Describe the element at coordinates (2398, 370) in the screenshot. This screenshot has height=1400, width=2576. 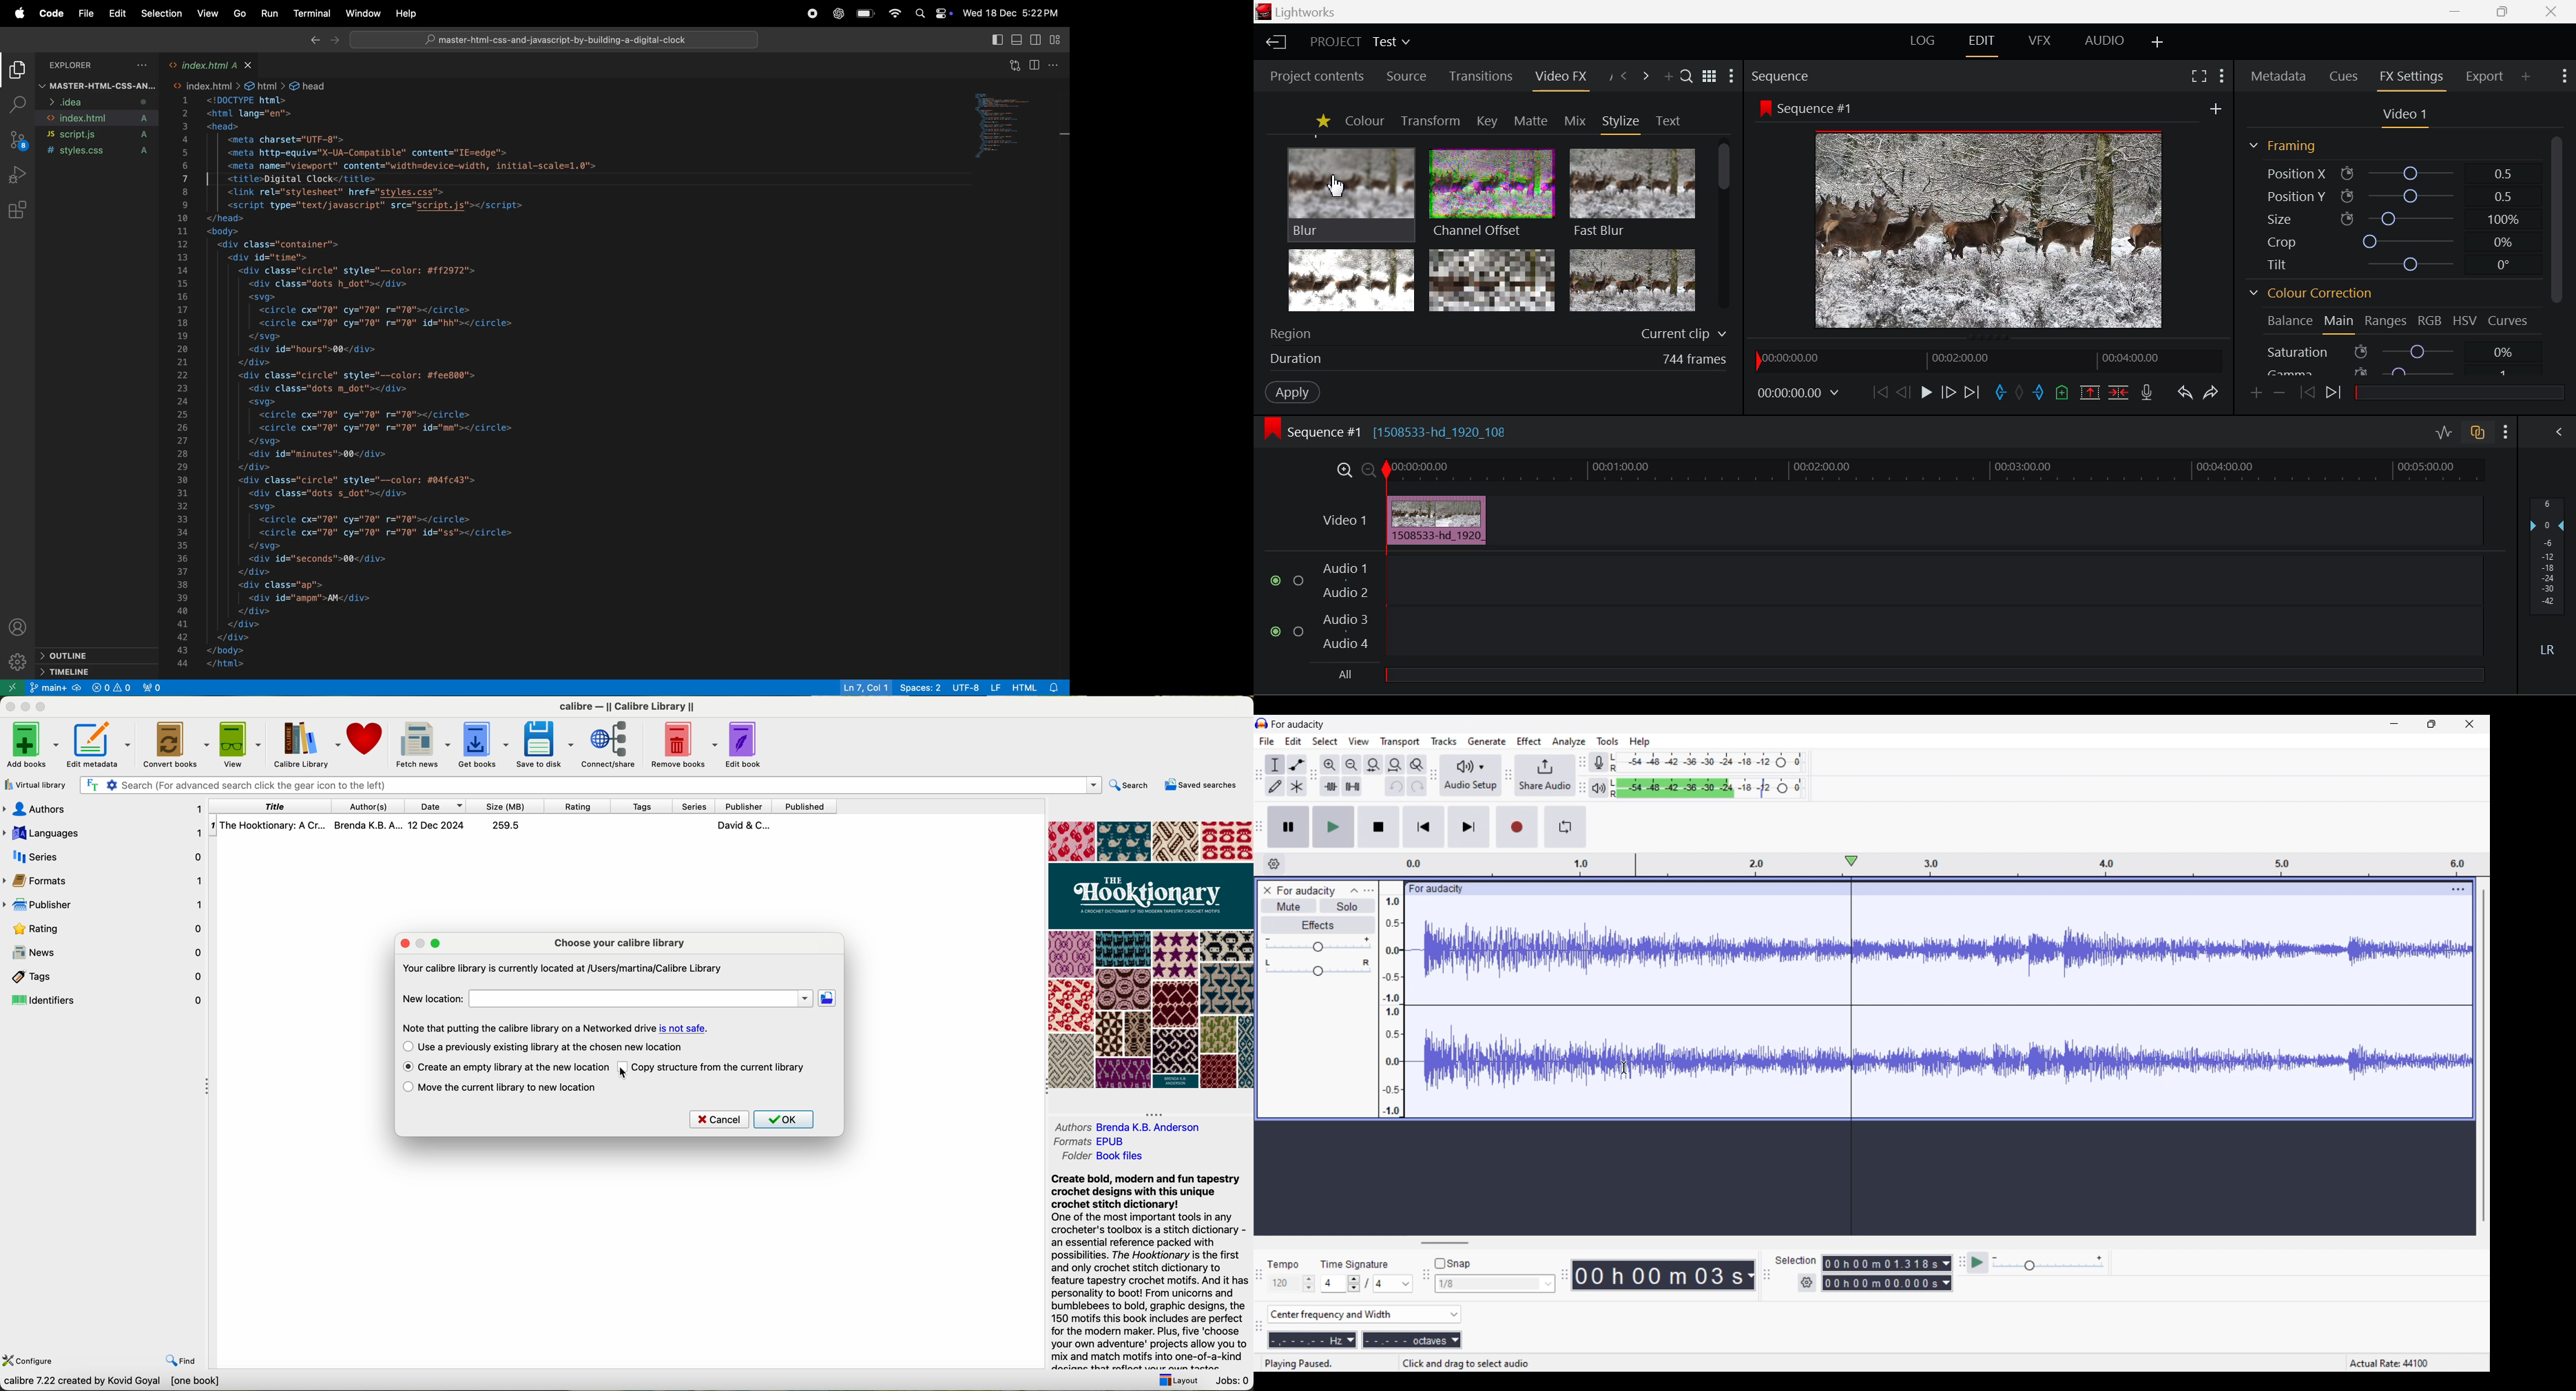
I see `Gamma` at that location.